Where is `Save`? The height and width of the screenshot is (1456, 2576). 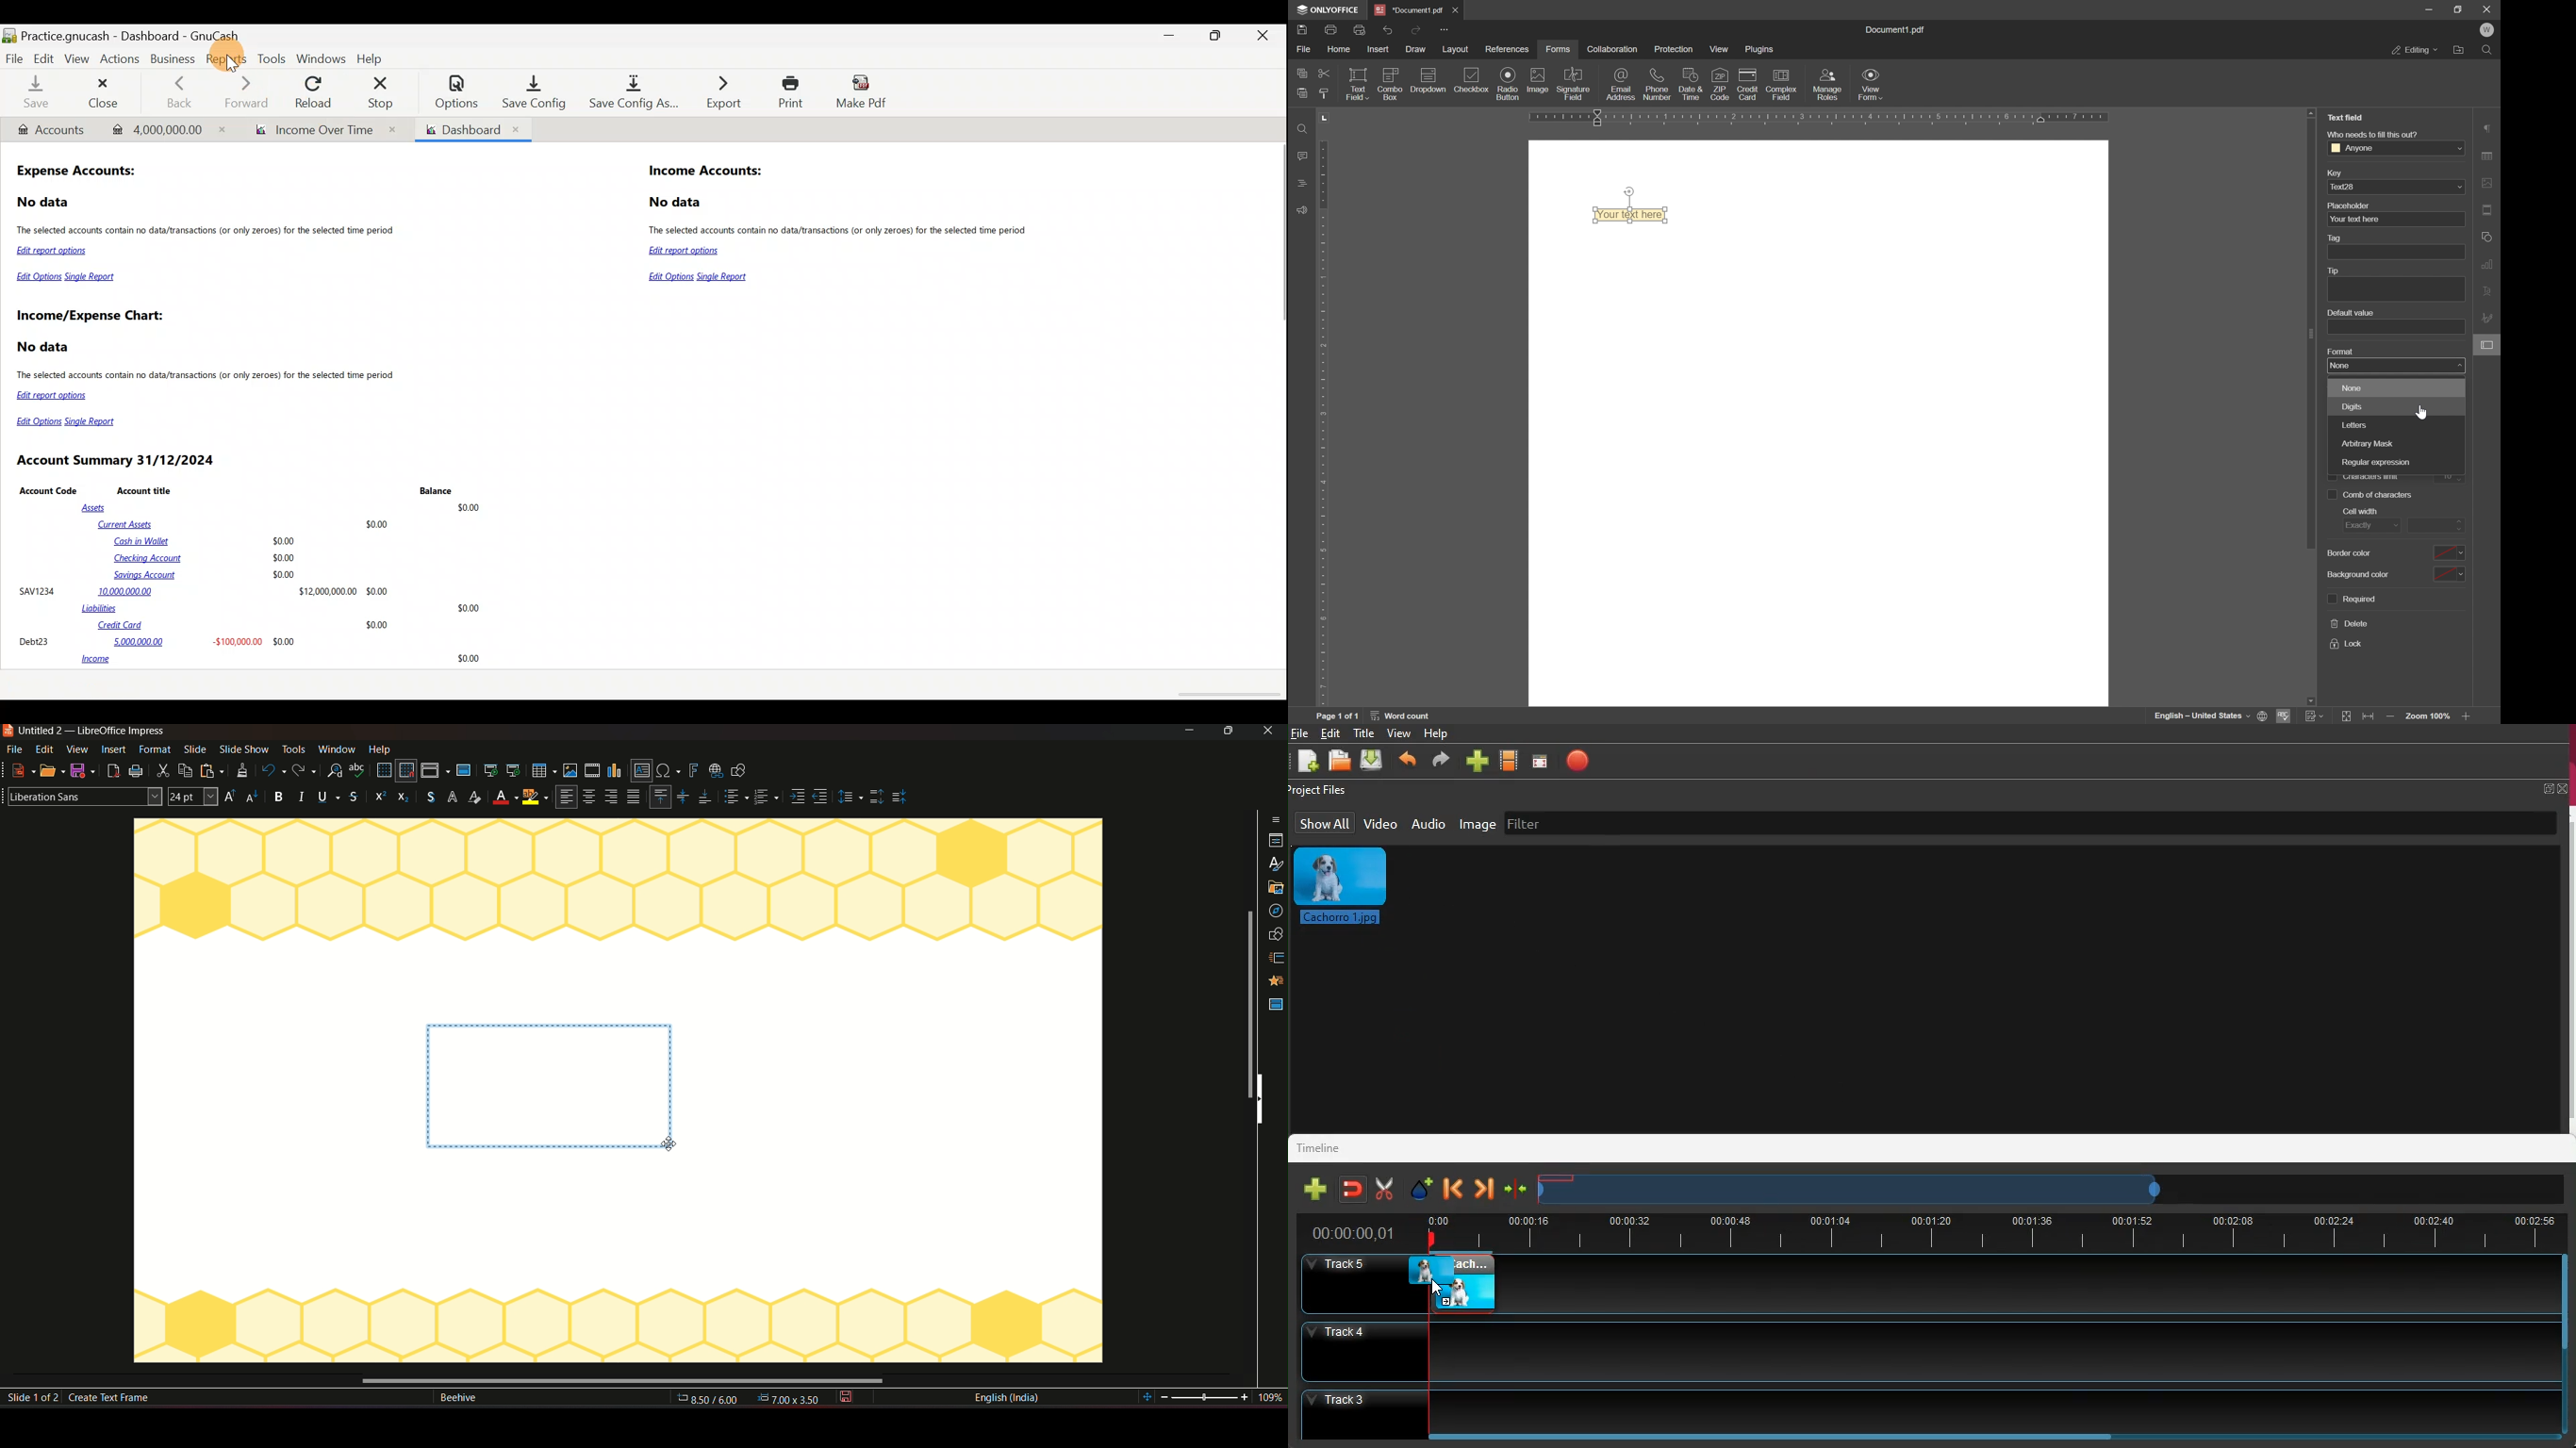
Save is located at coordinates (36, 94).